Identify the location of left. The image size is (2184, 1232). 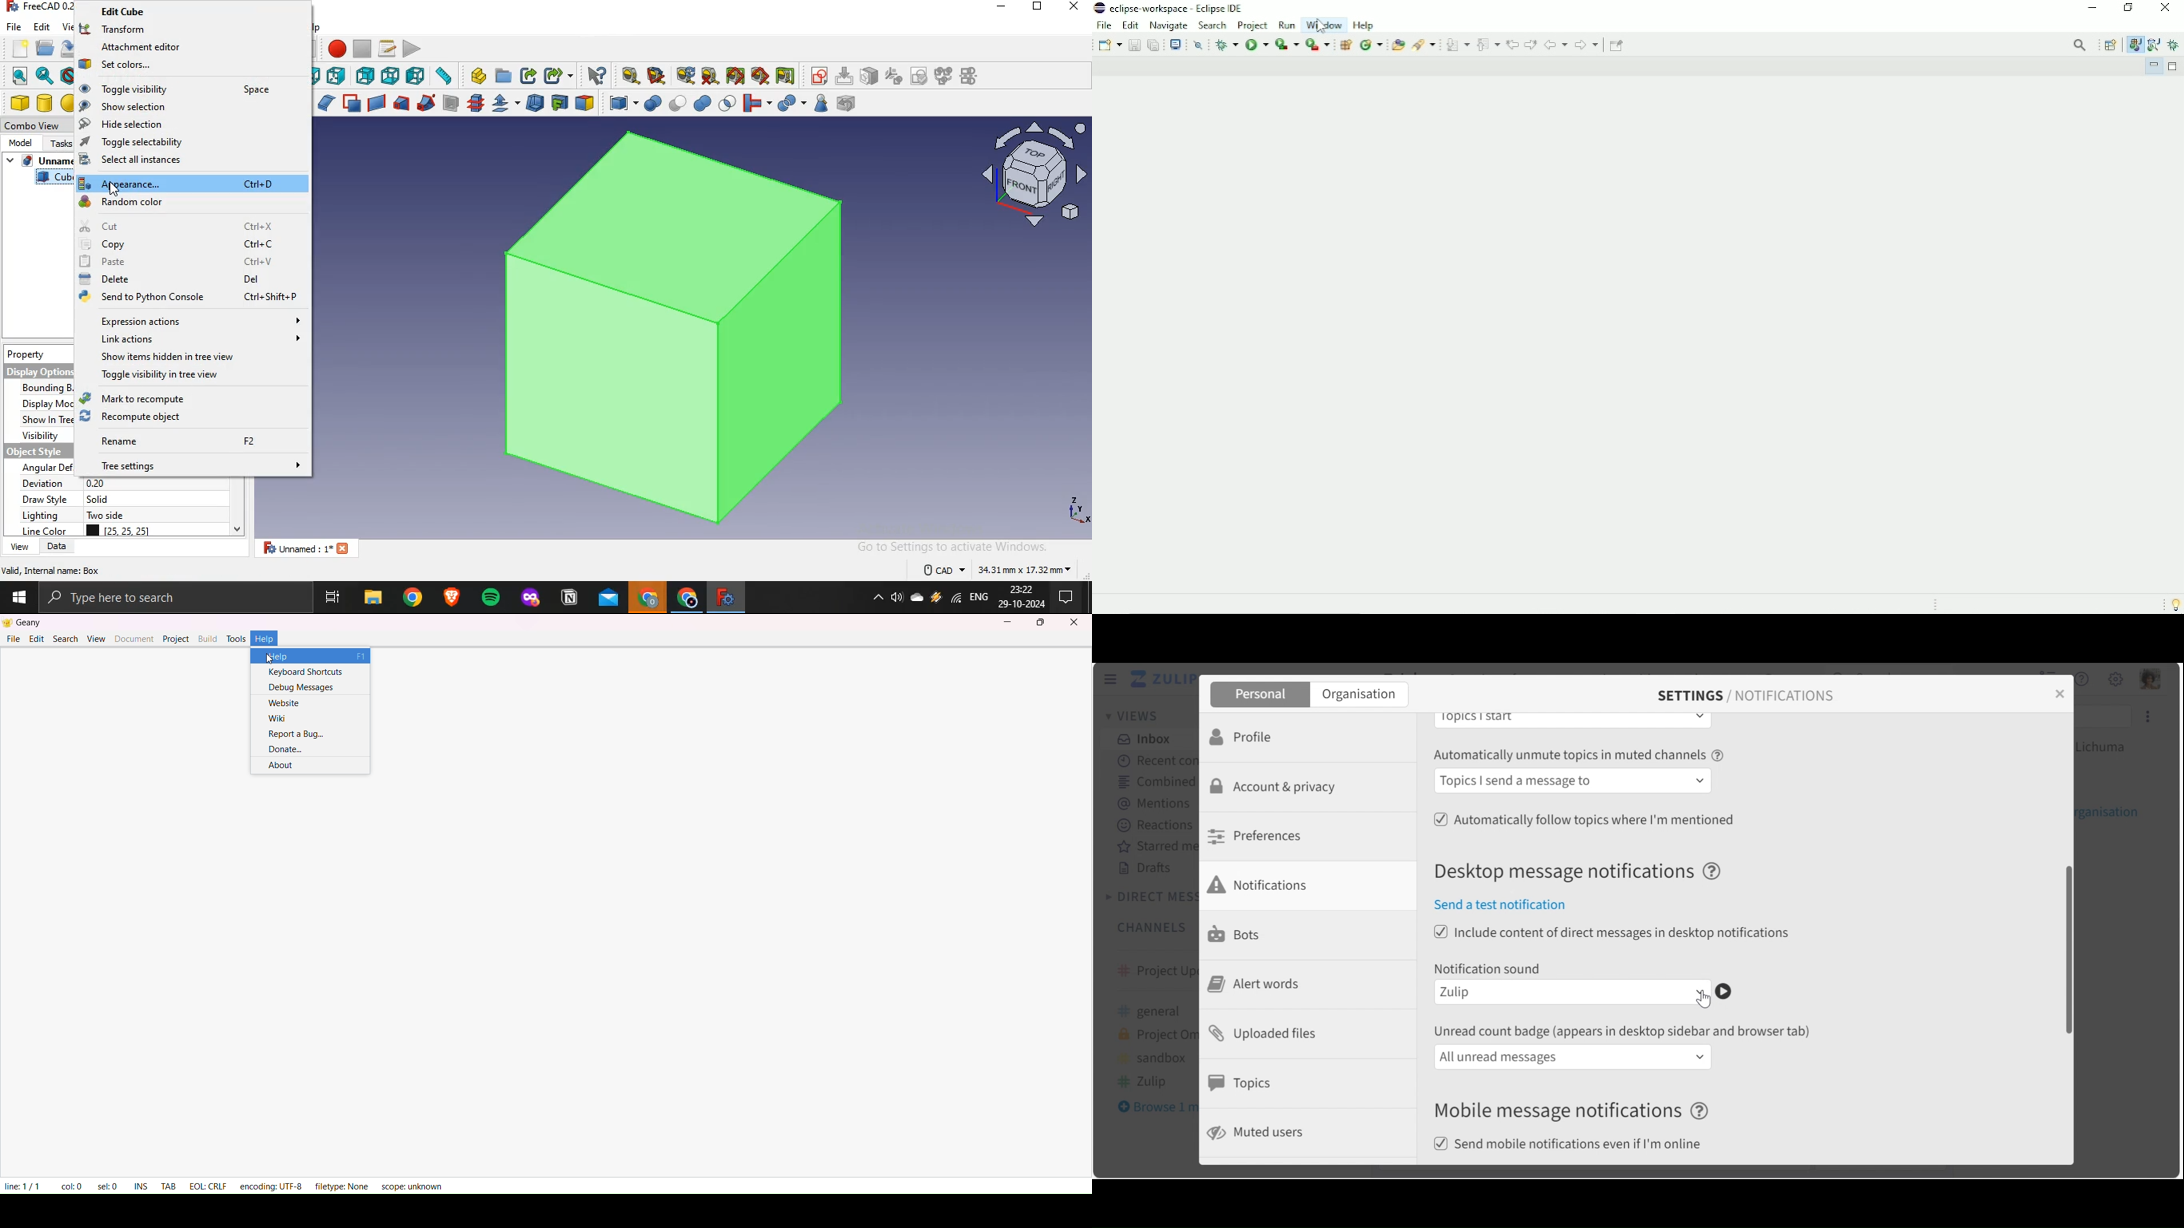
(416, 75).